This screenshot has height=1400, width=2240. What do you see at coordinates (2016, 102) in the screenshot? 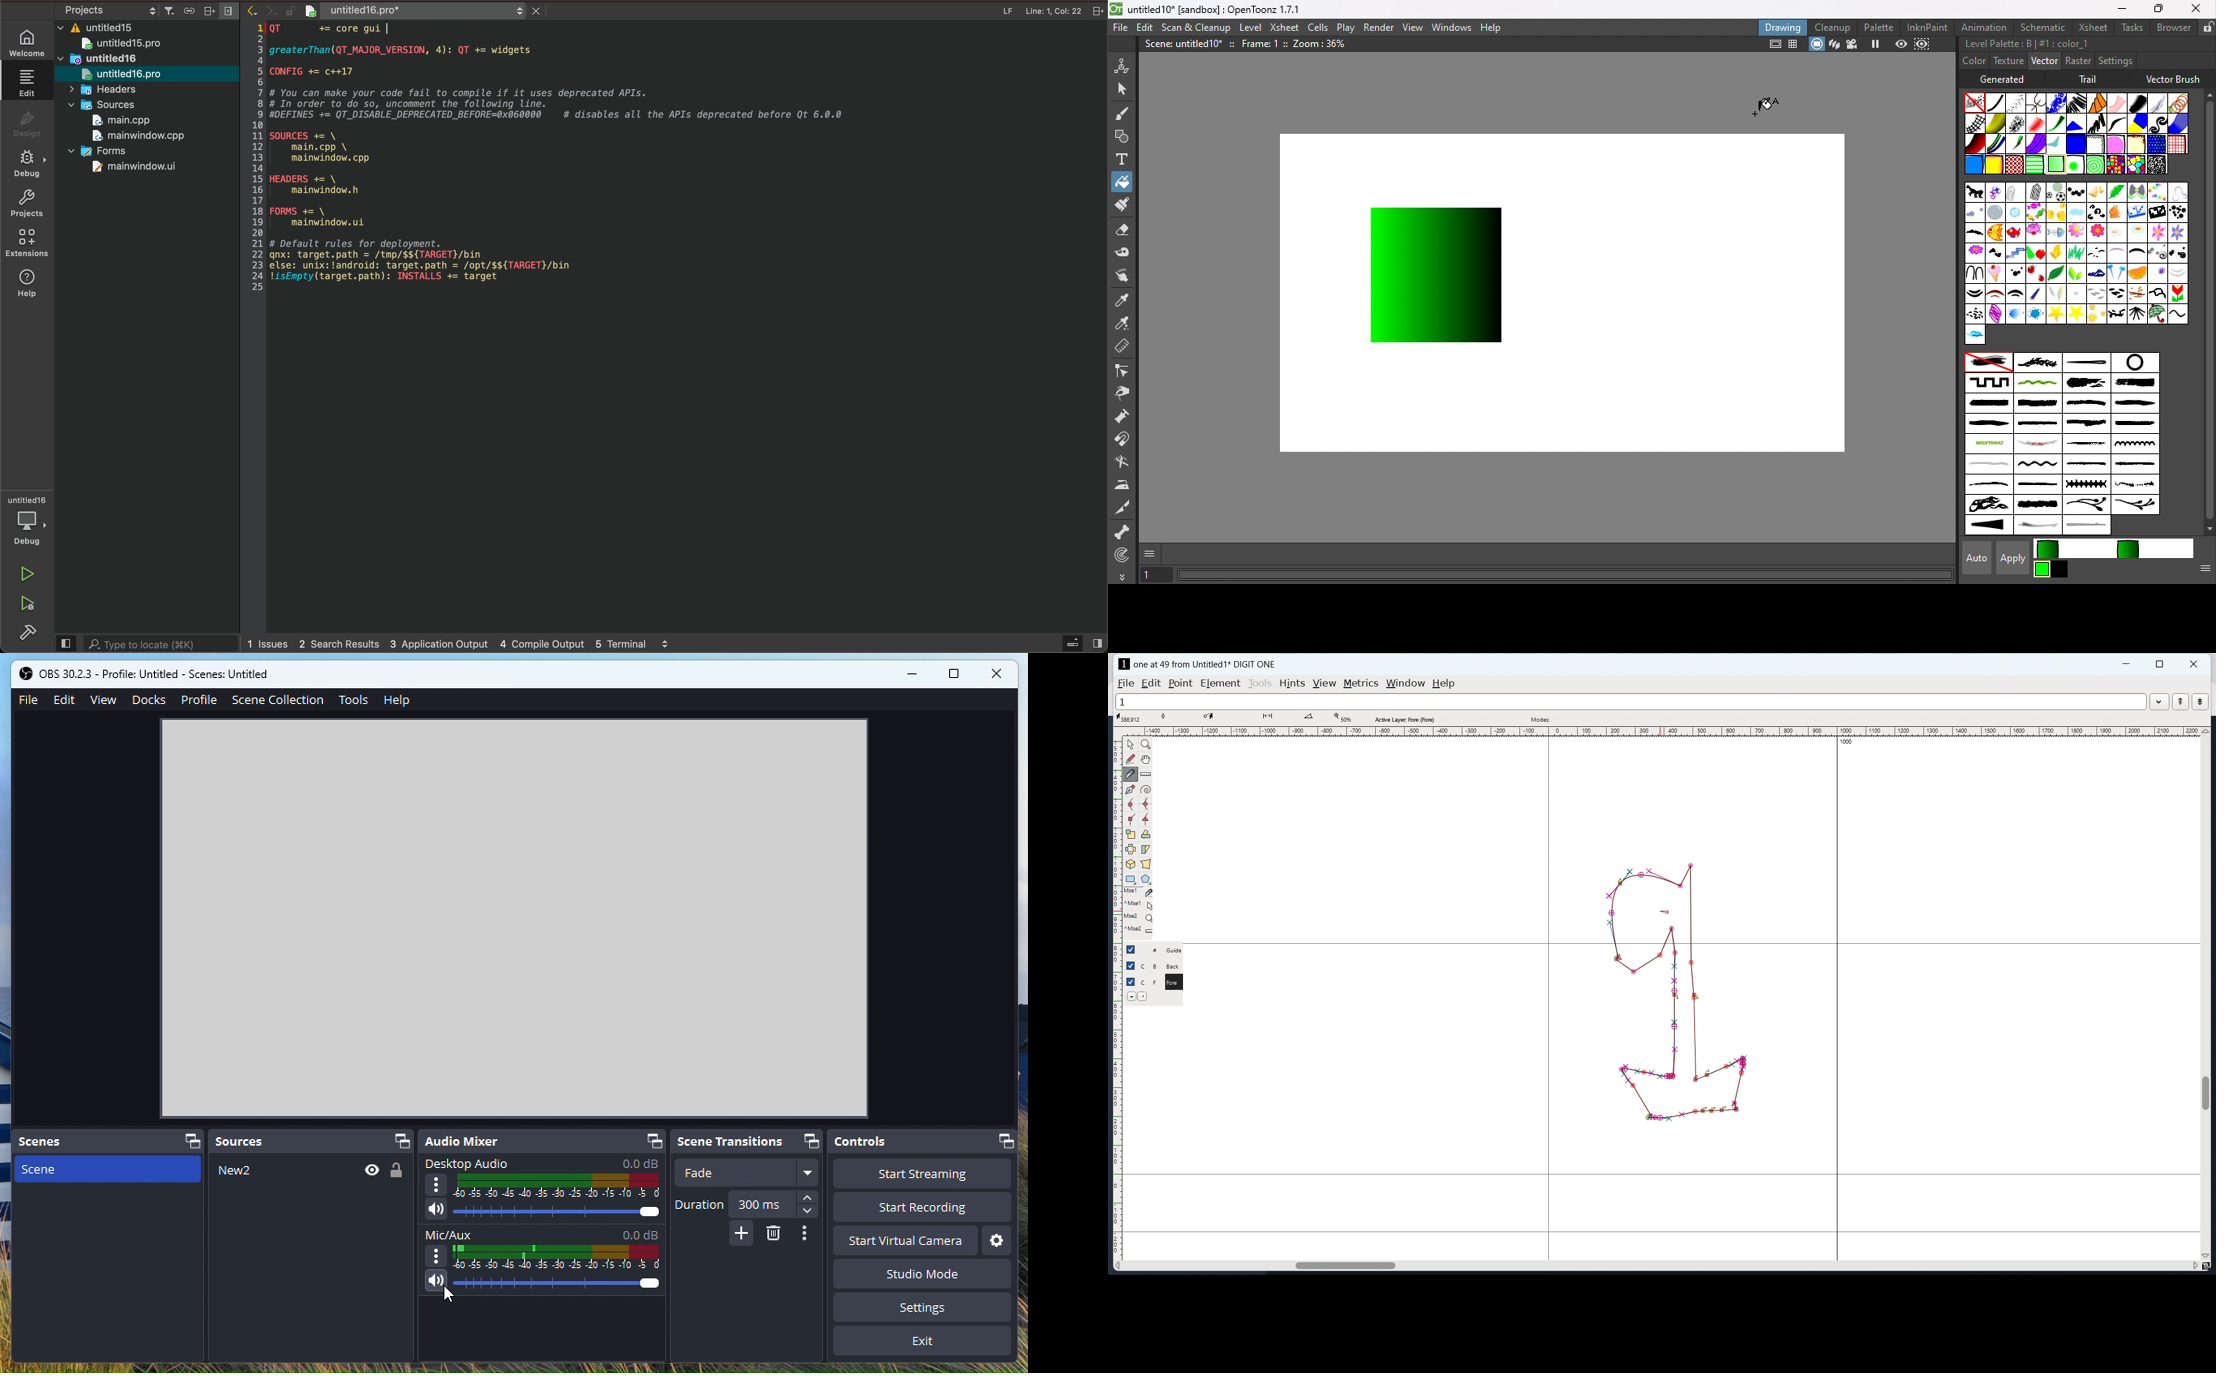
I see `Herringbone` at bounding box center [2016, 102].